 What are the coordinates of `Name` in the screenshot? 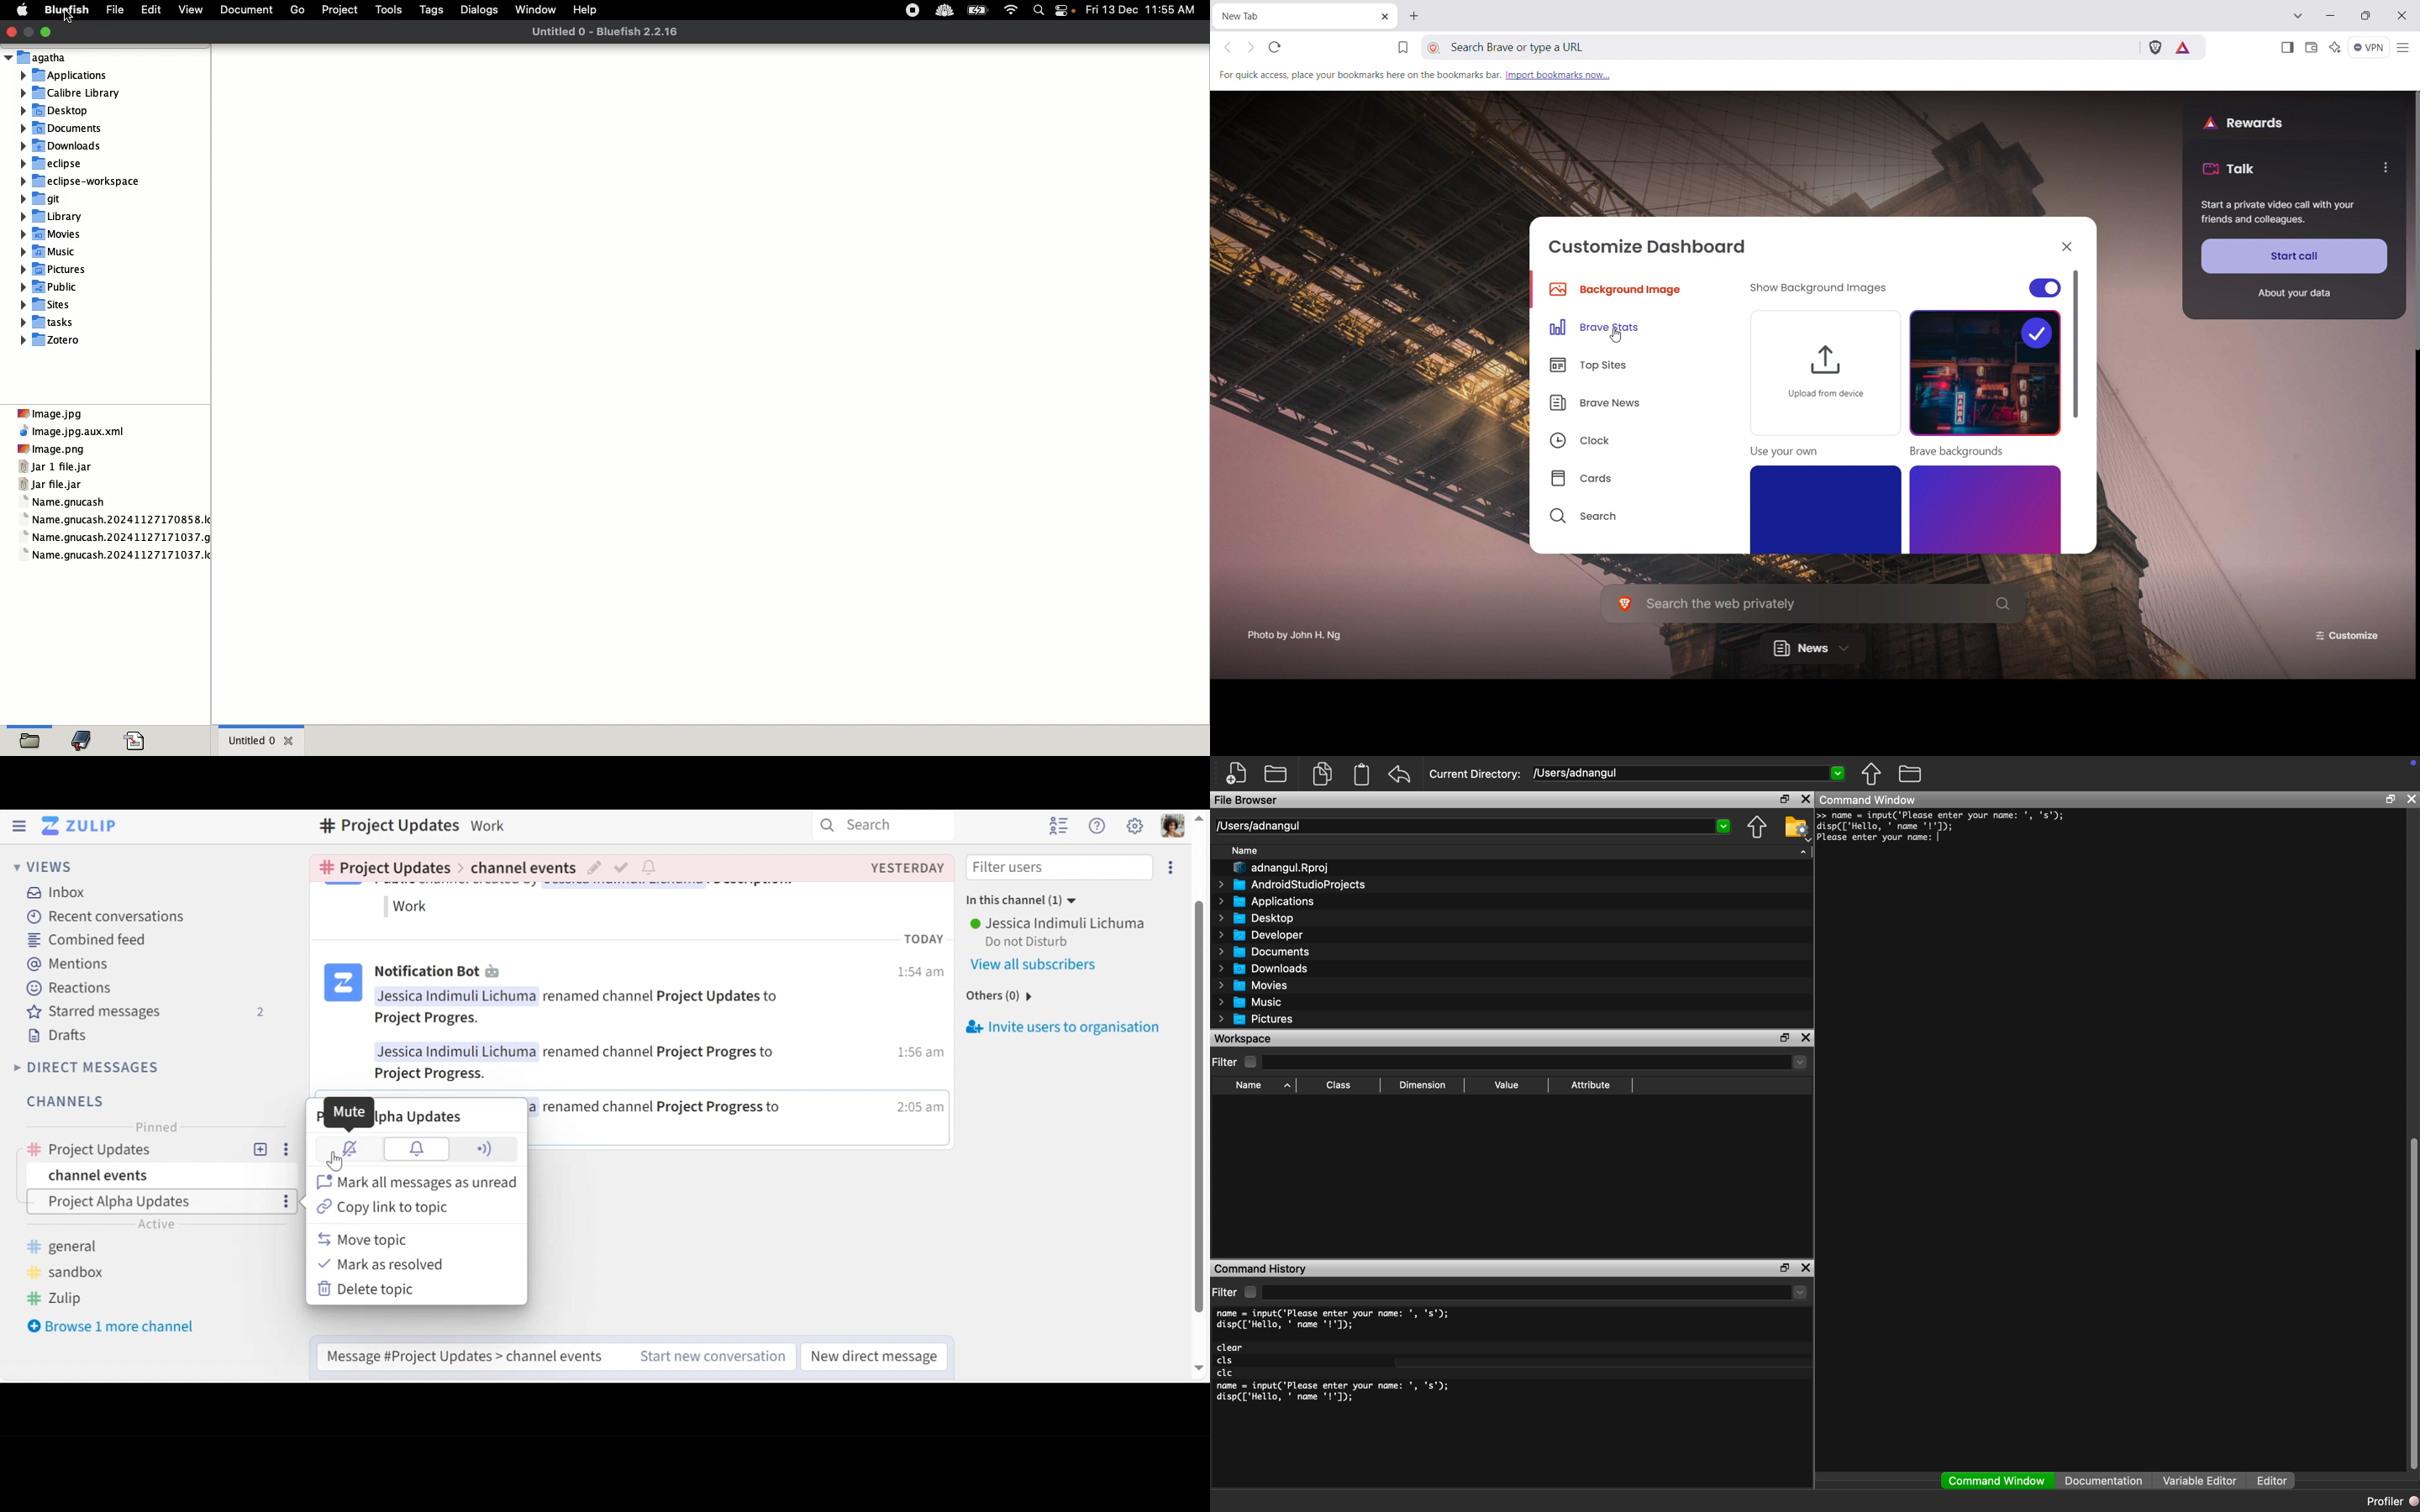 It's located at (1246, 850).